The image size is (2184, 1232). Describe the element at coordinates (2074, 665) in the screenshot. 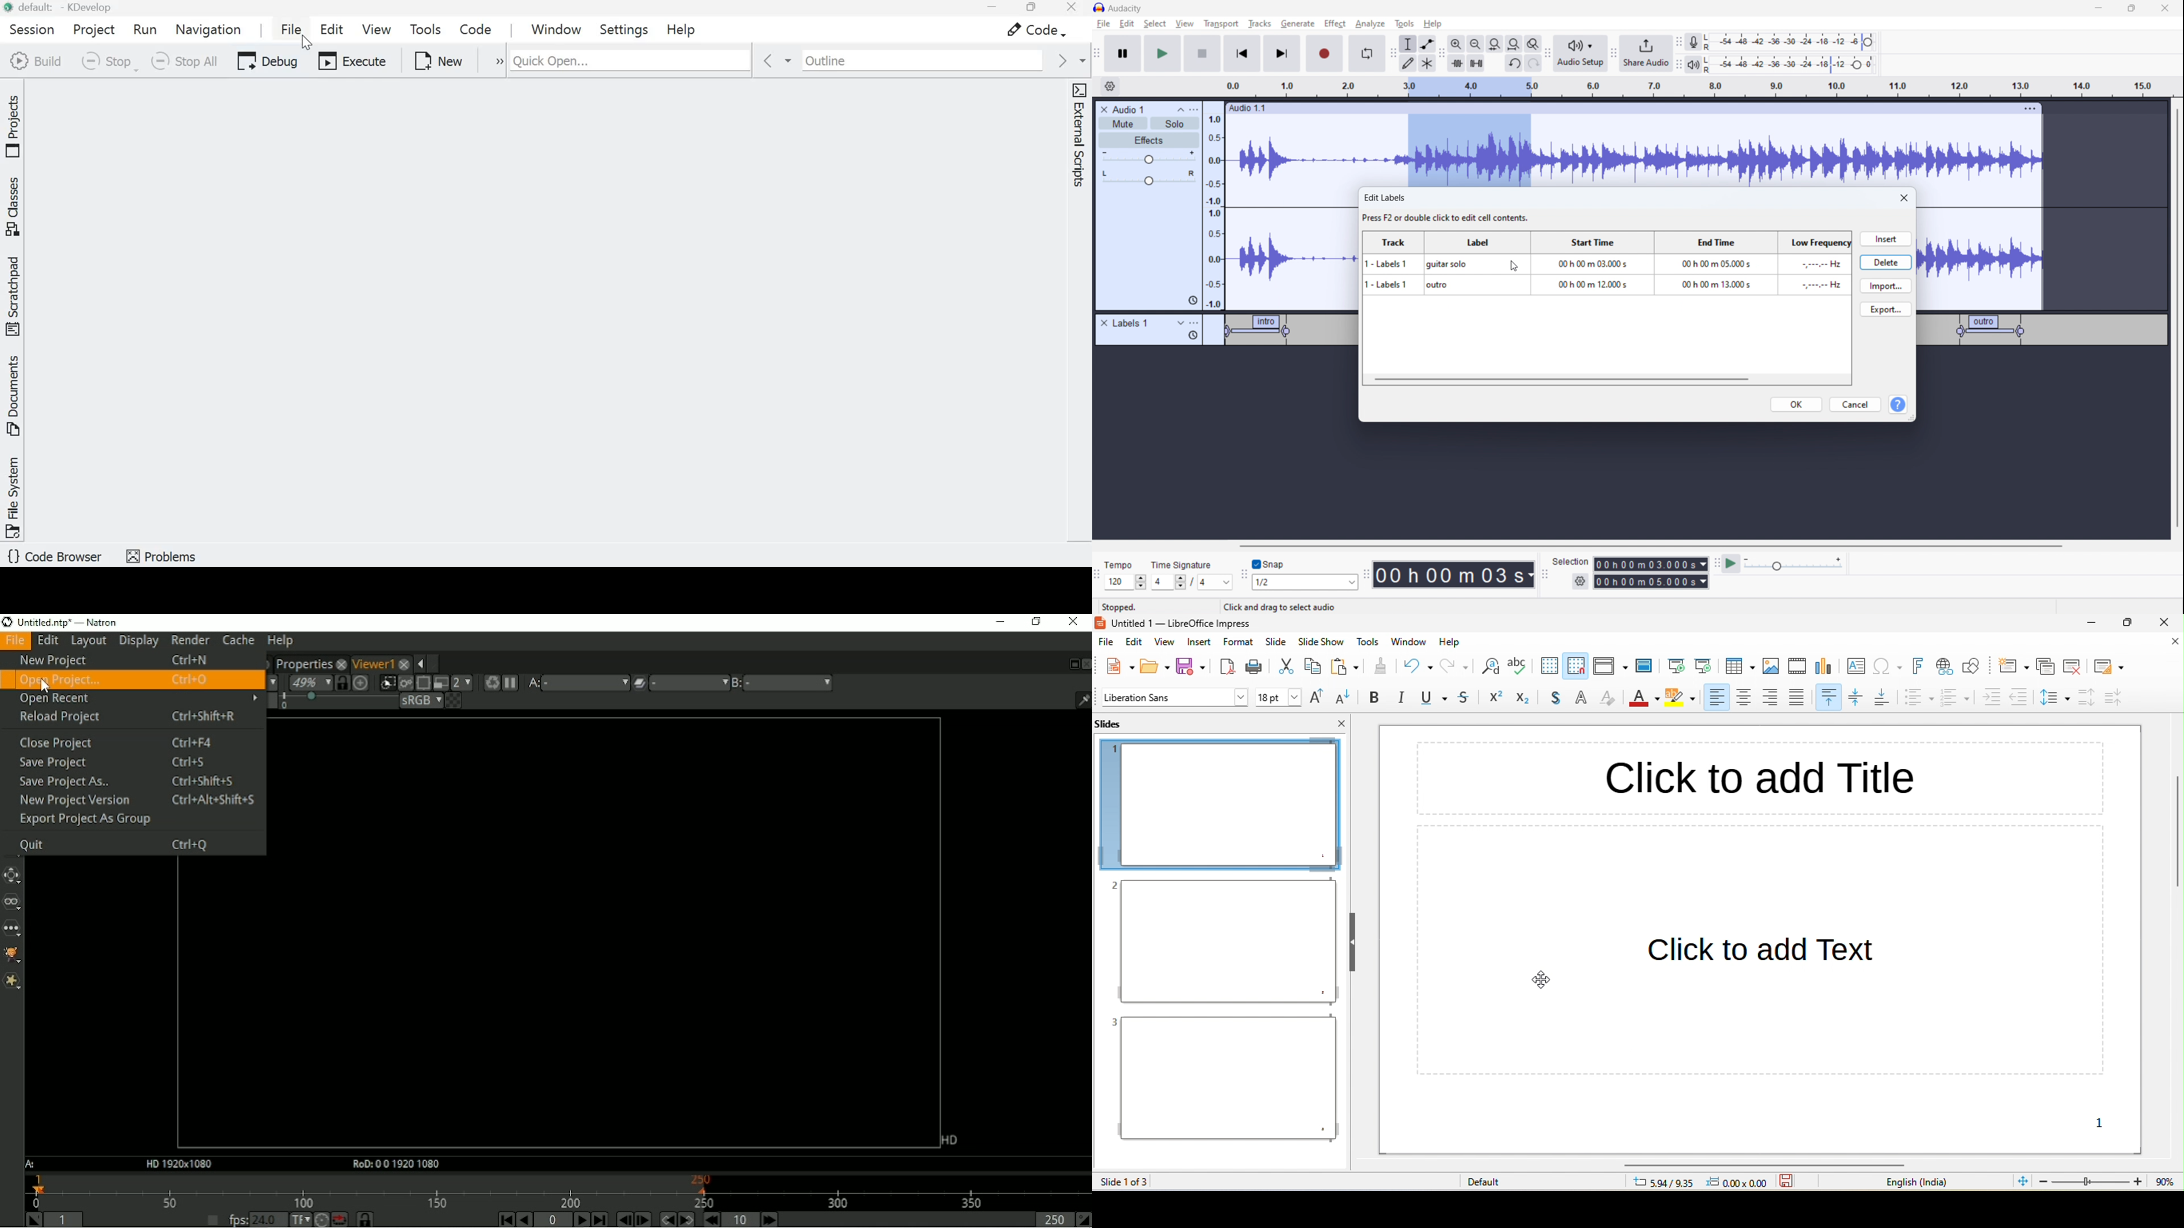

I see `delete slide` at that location.